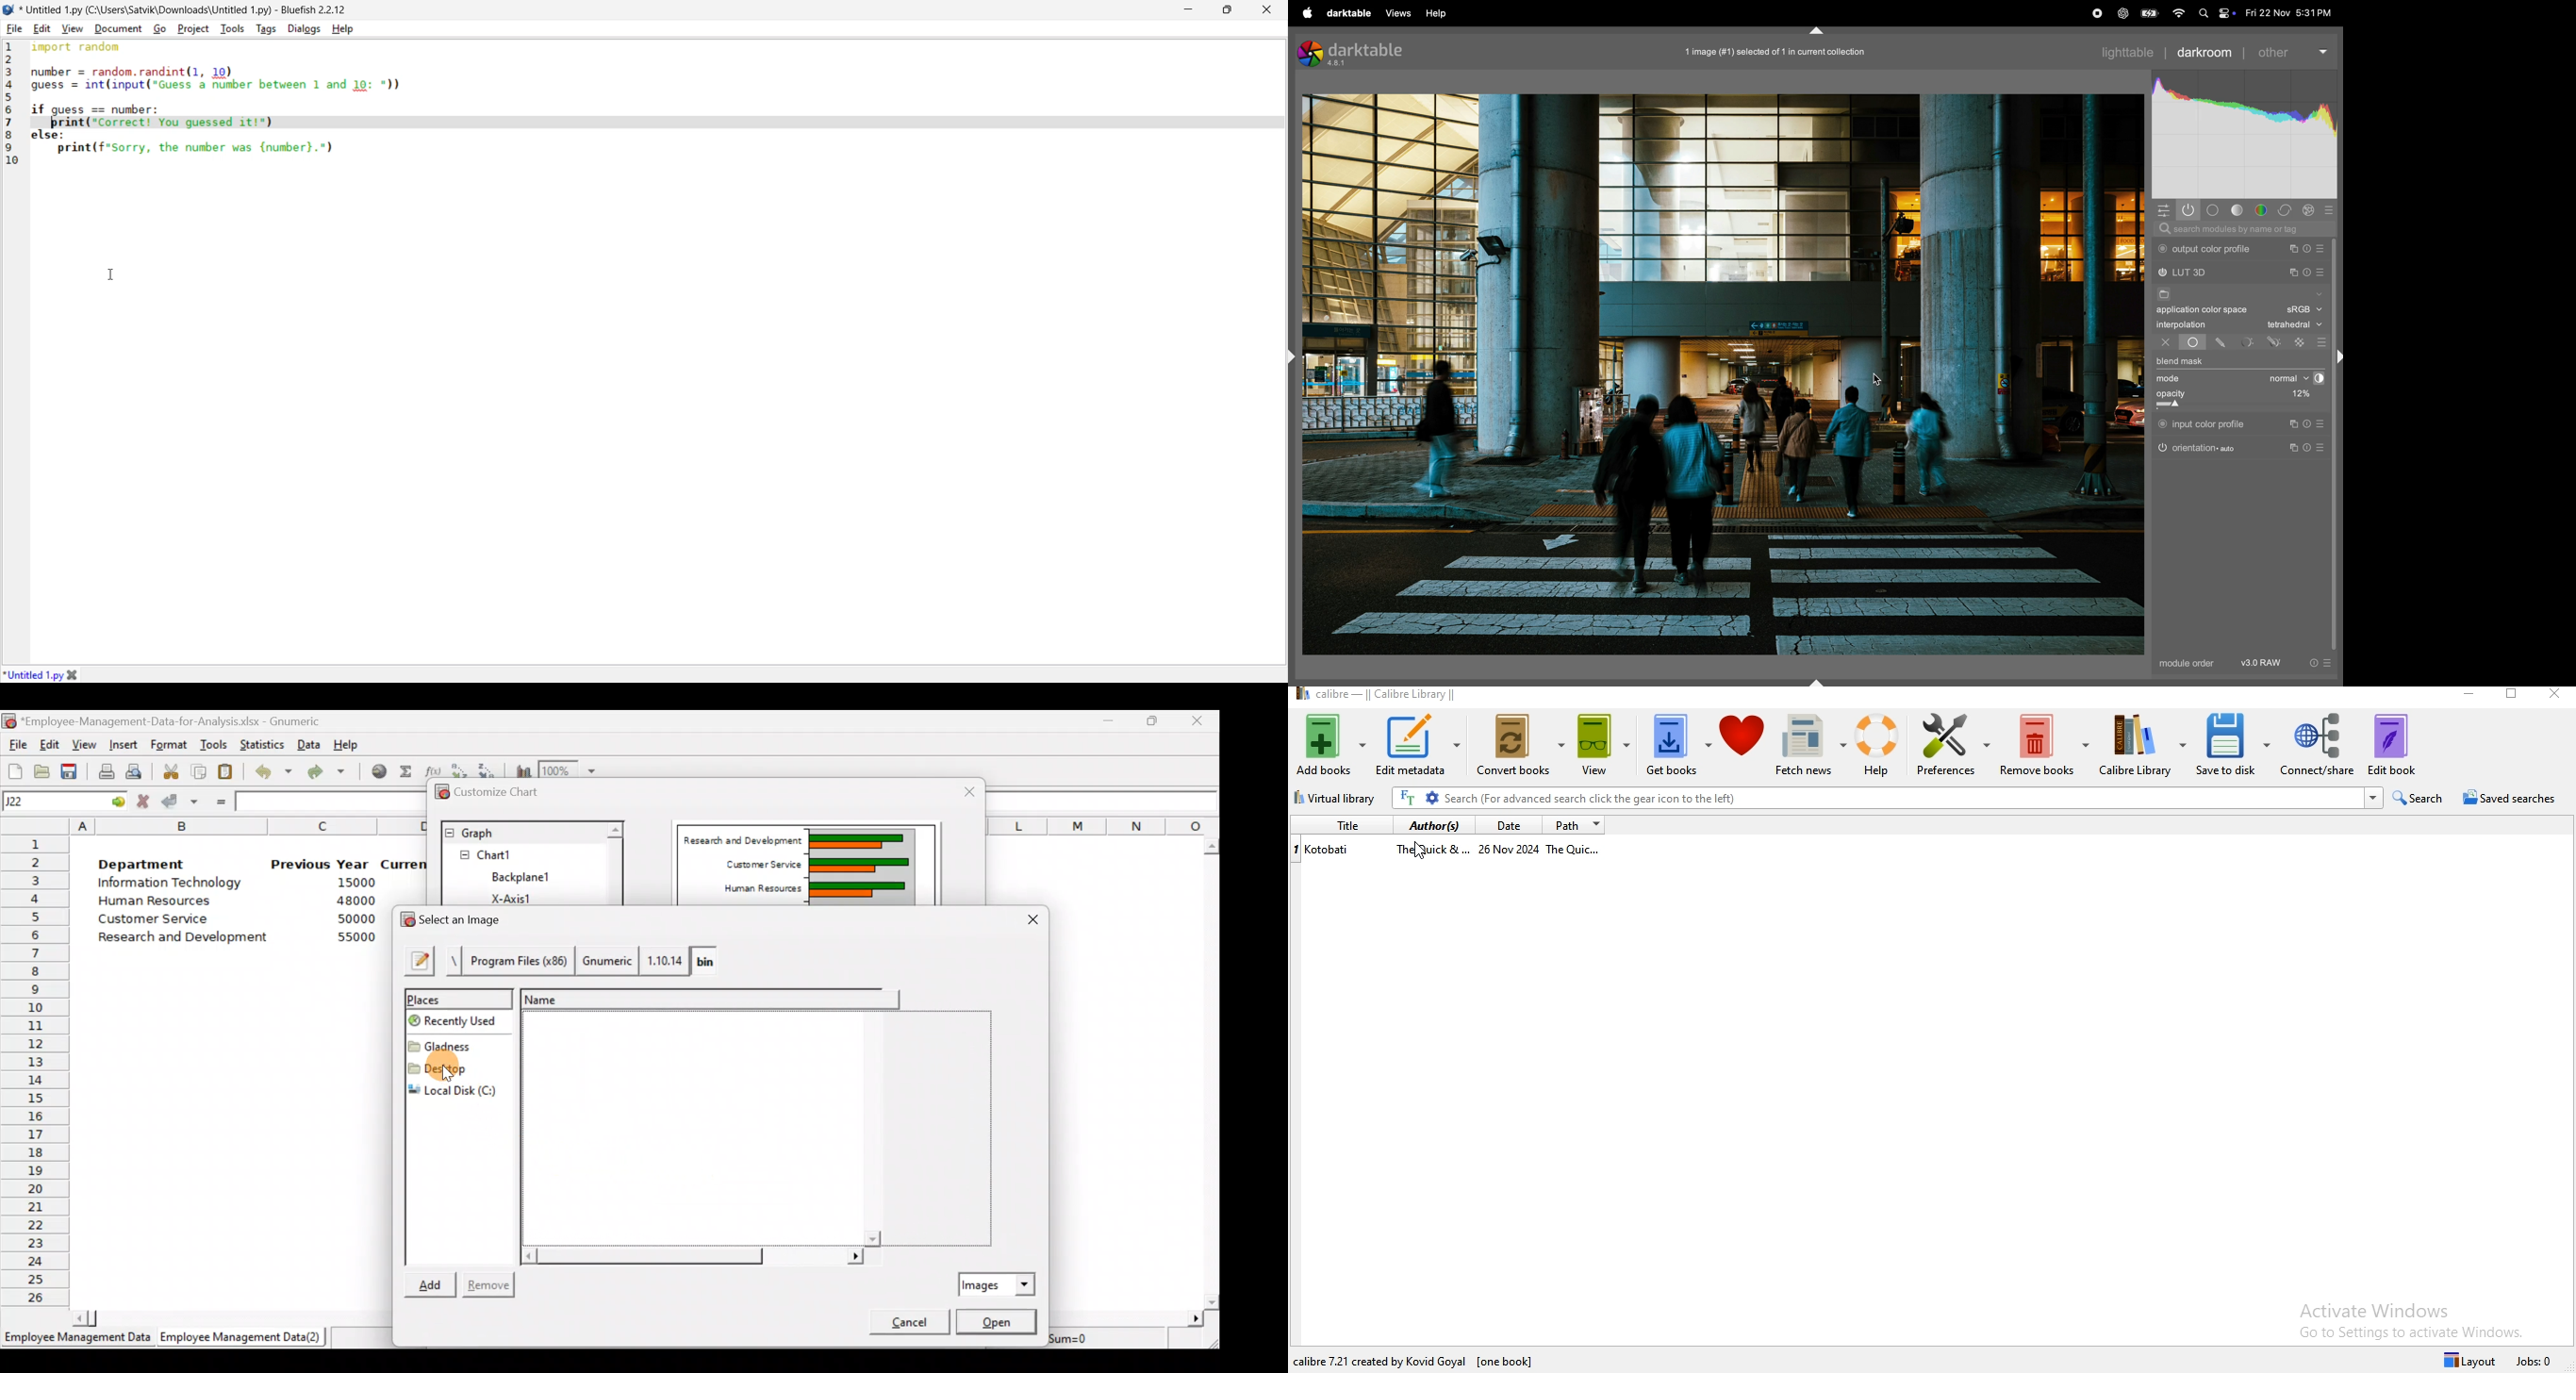  I want to click on off, so click(2166, 343).